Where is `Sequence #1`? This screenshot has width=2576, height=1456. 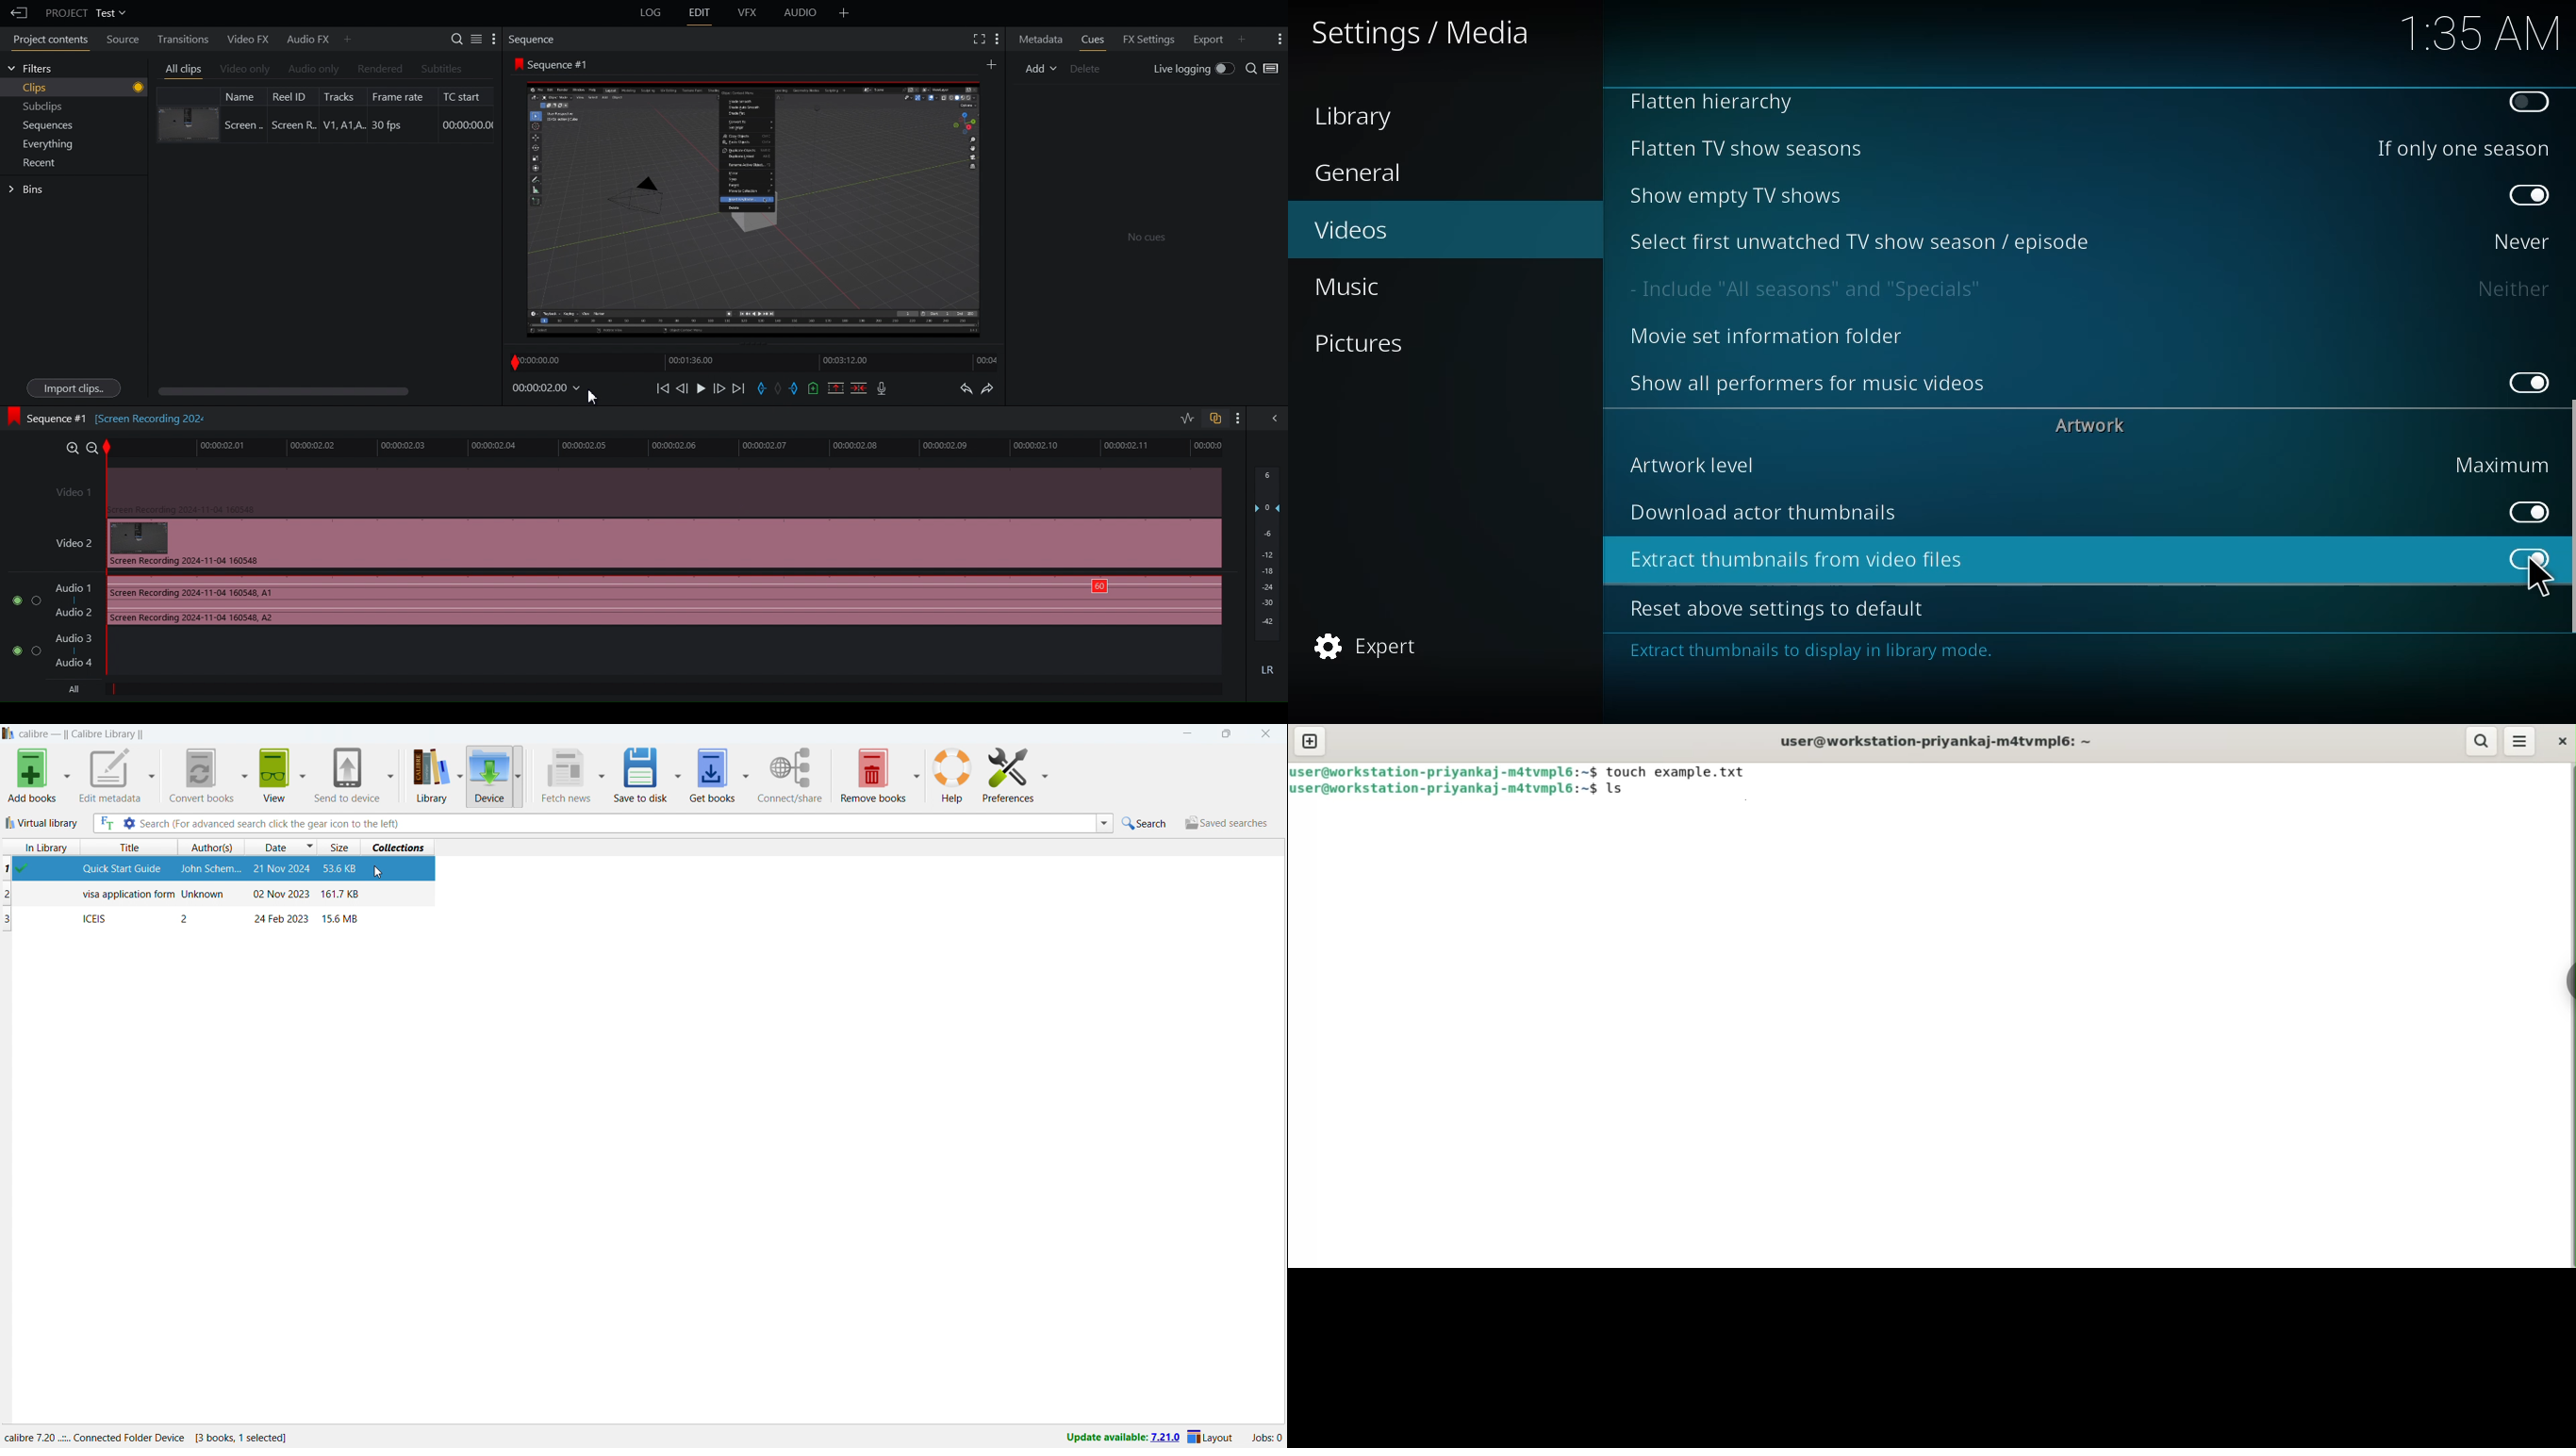
Sequence #1 is located at coordinates (554, 64).